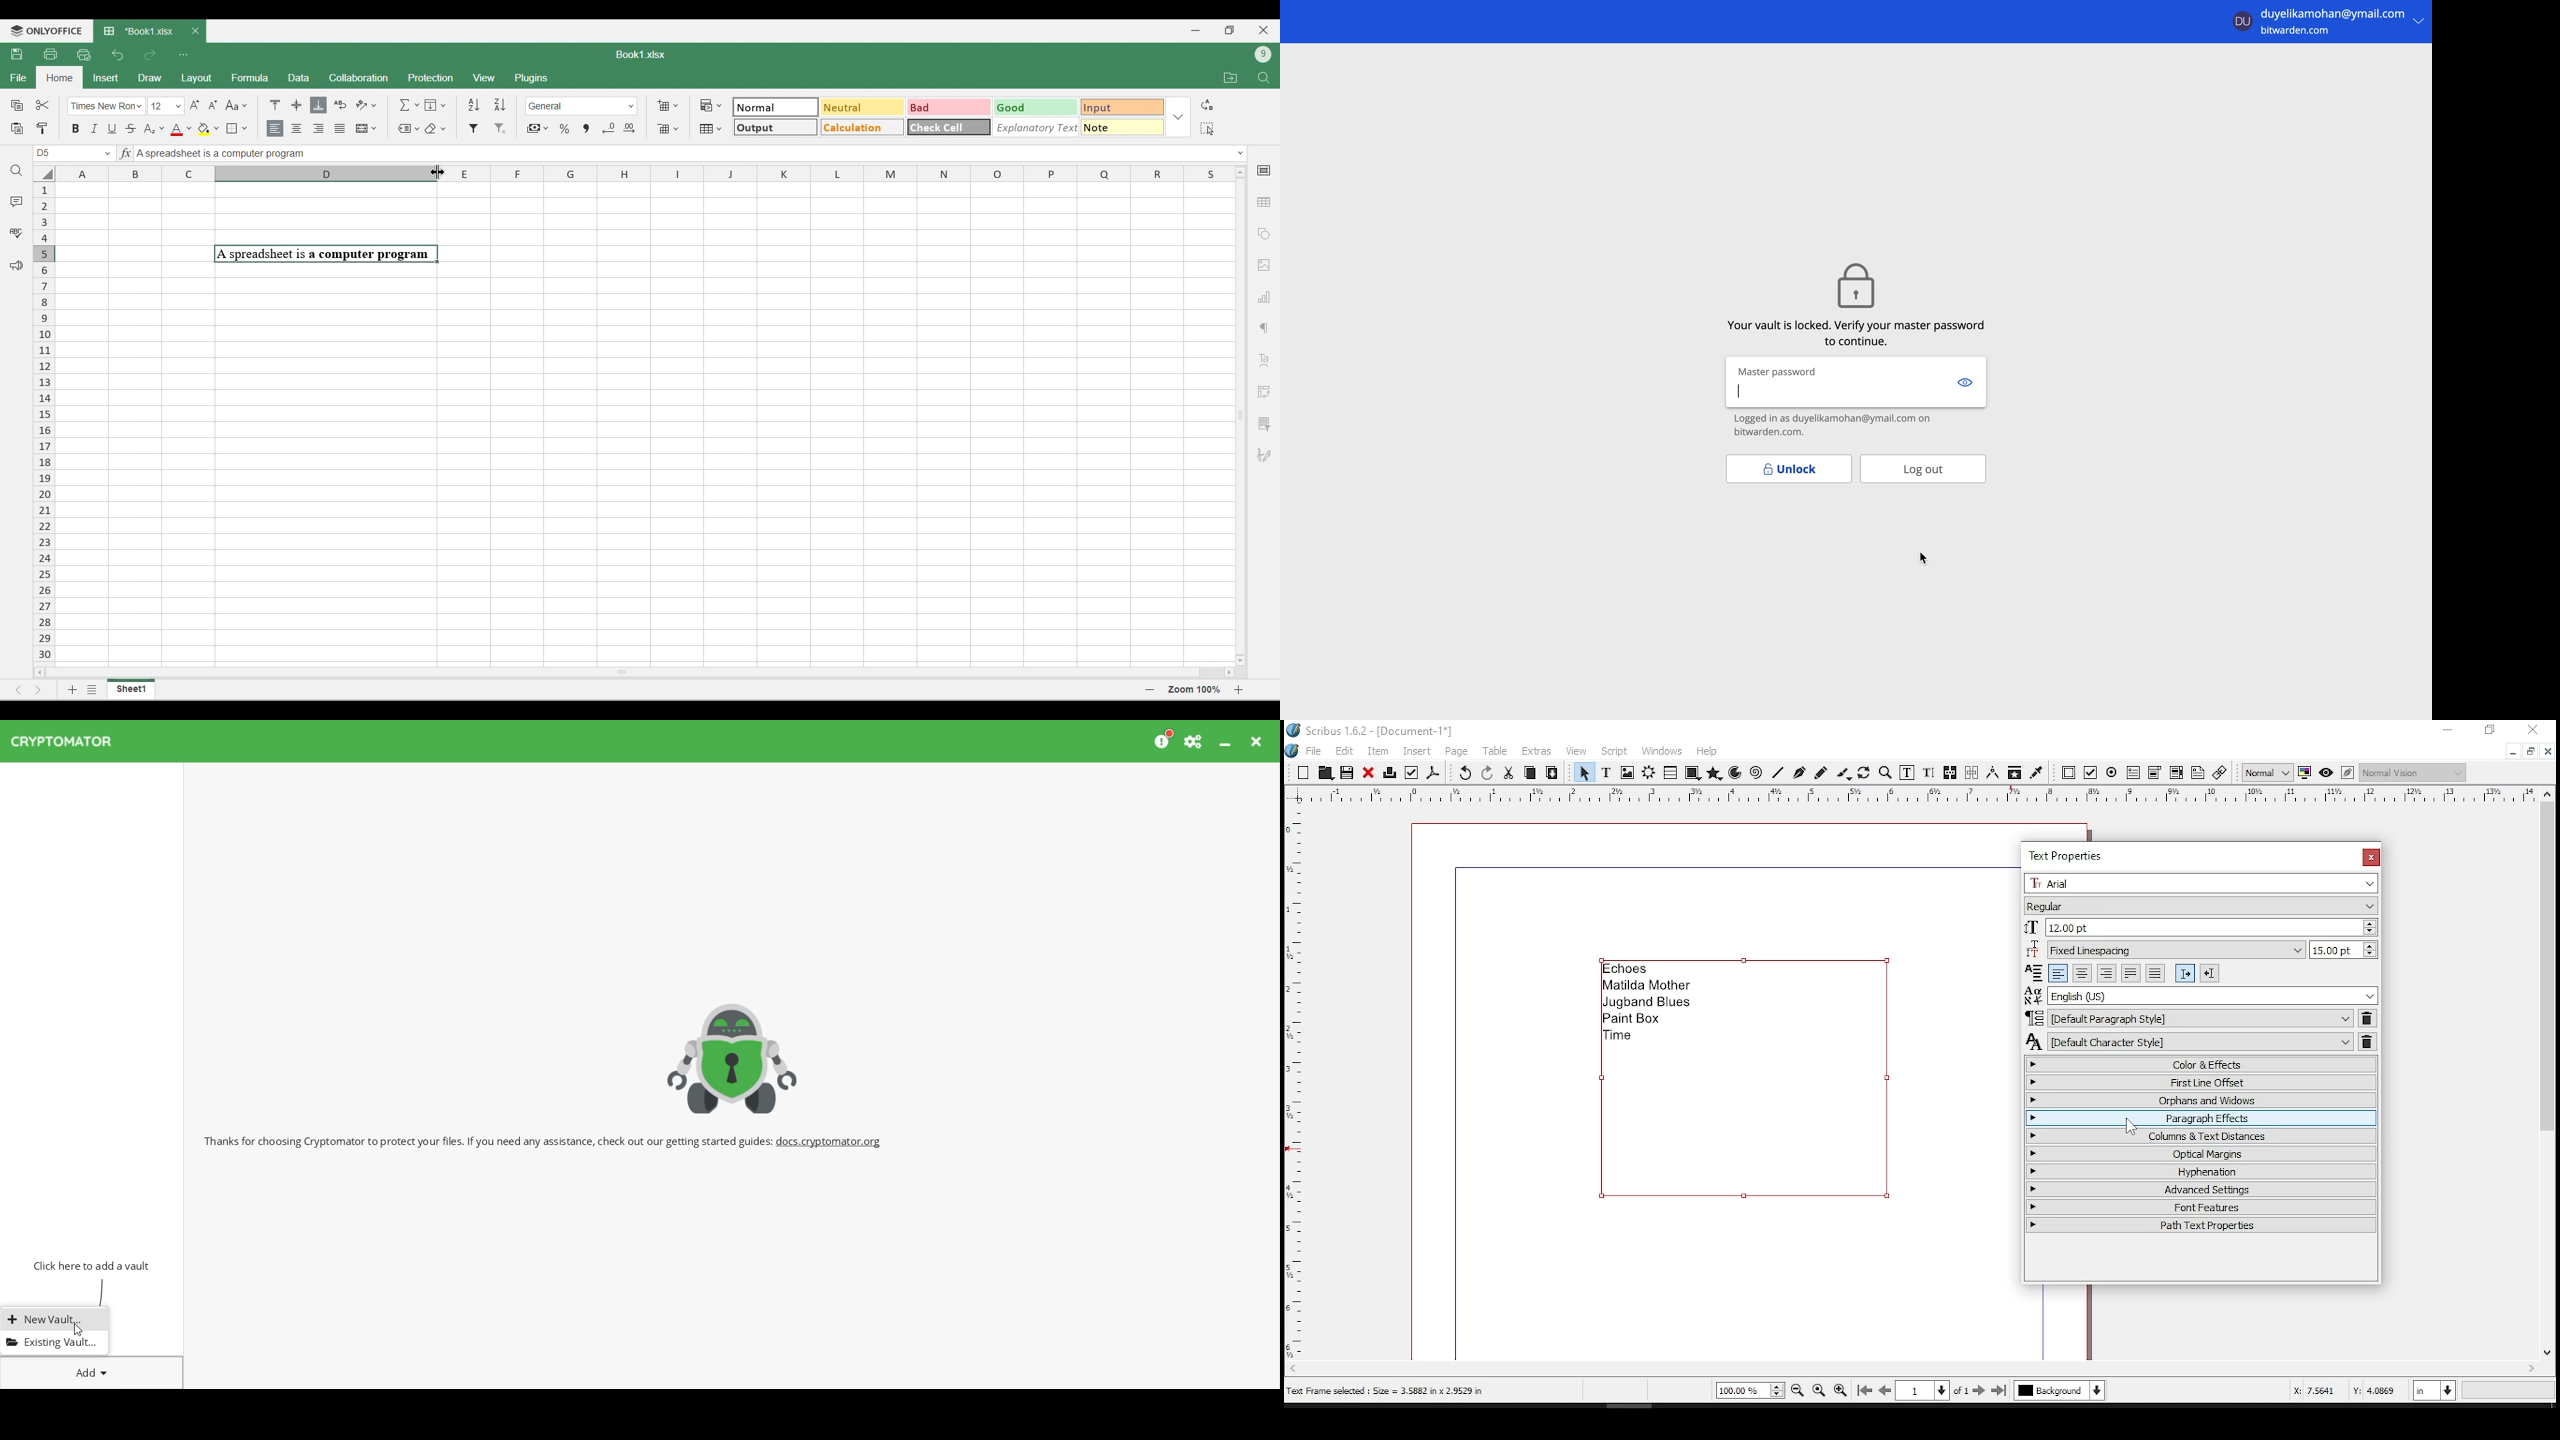 The image size is (2576, 1456). I want to click on jugband blues, so click(1649, 1004).